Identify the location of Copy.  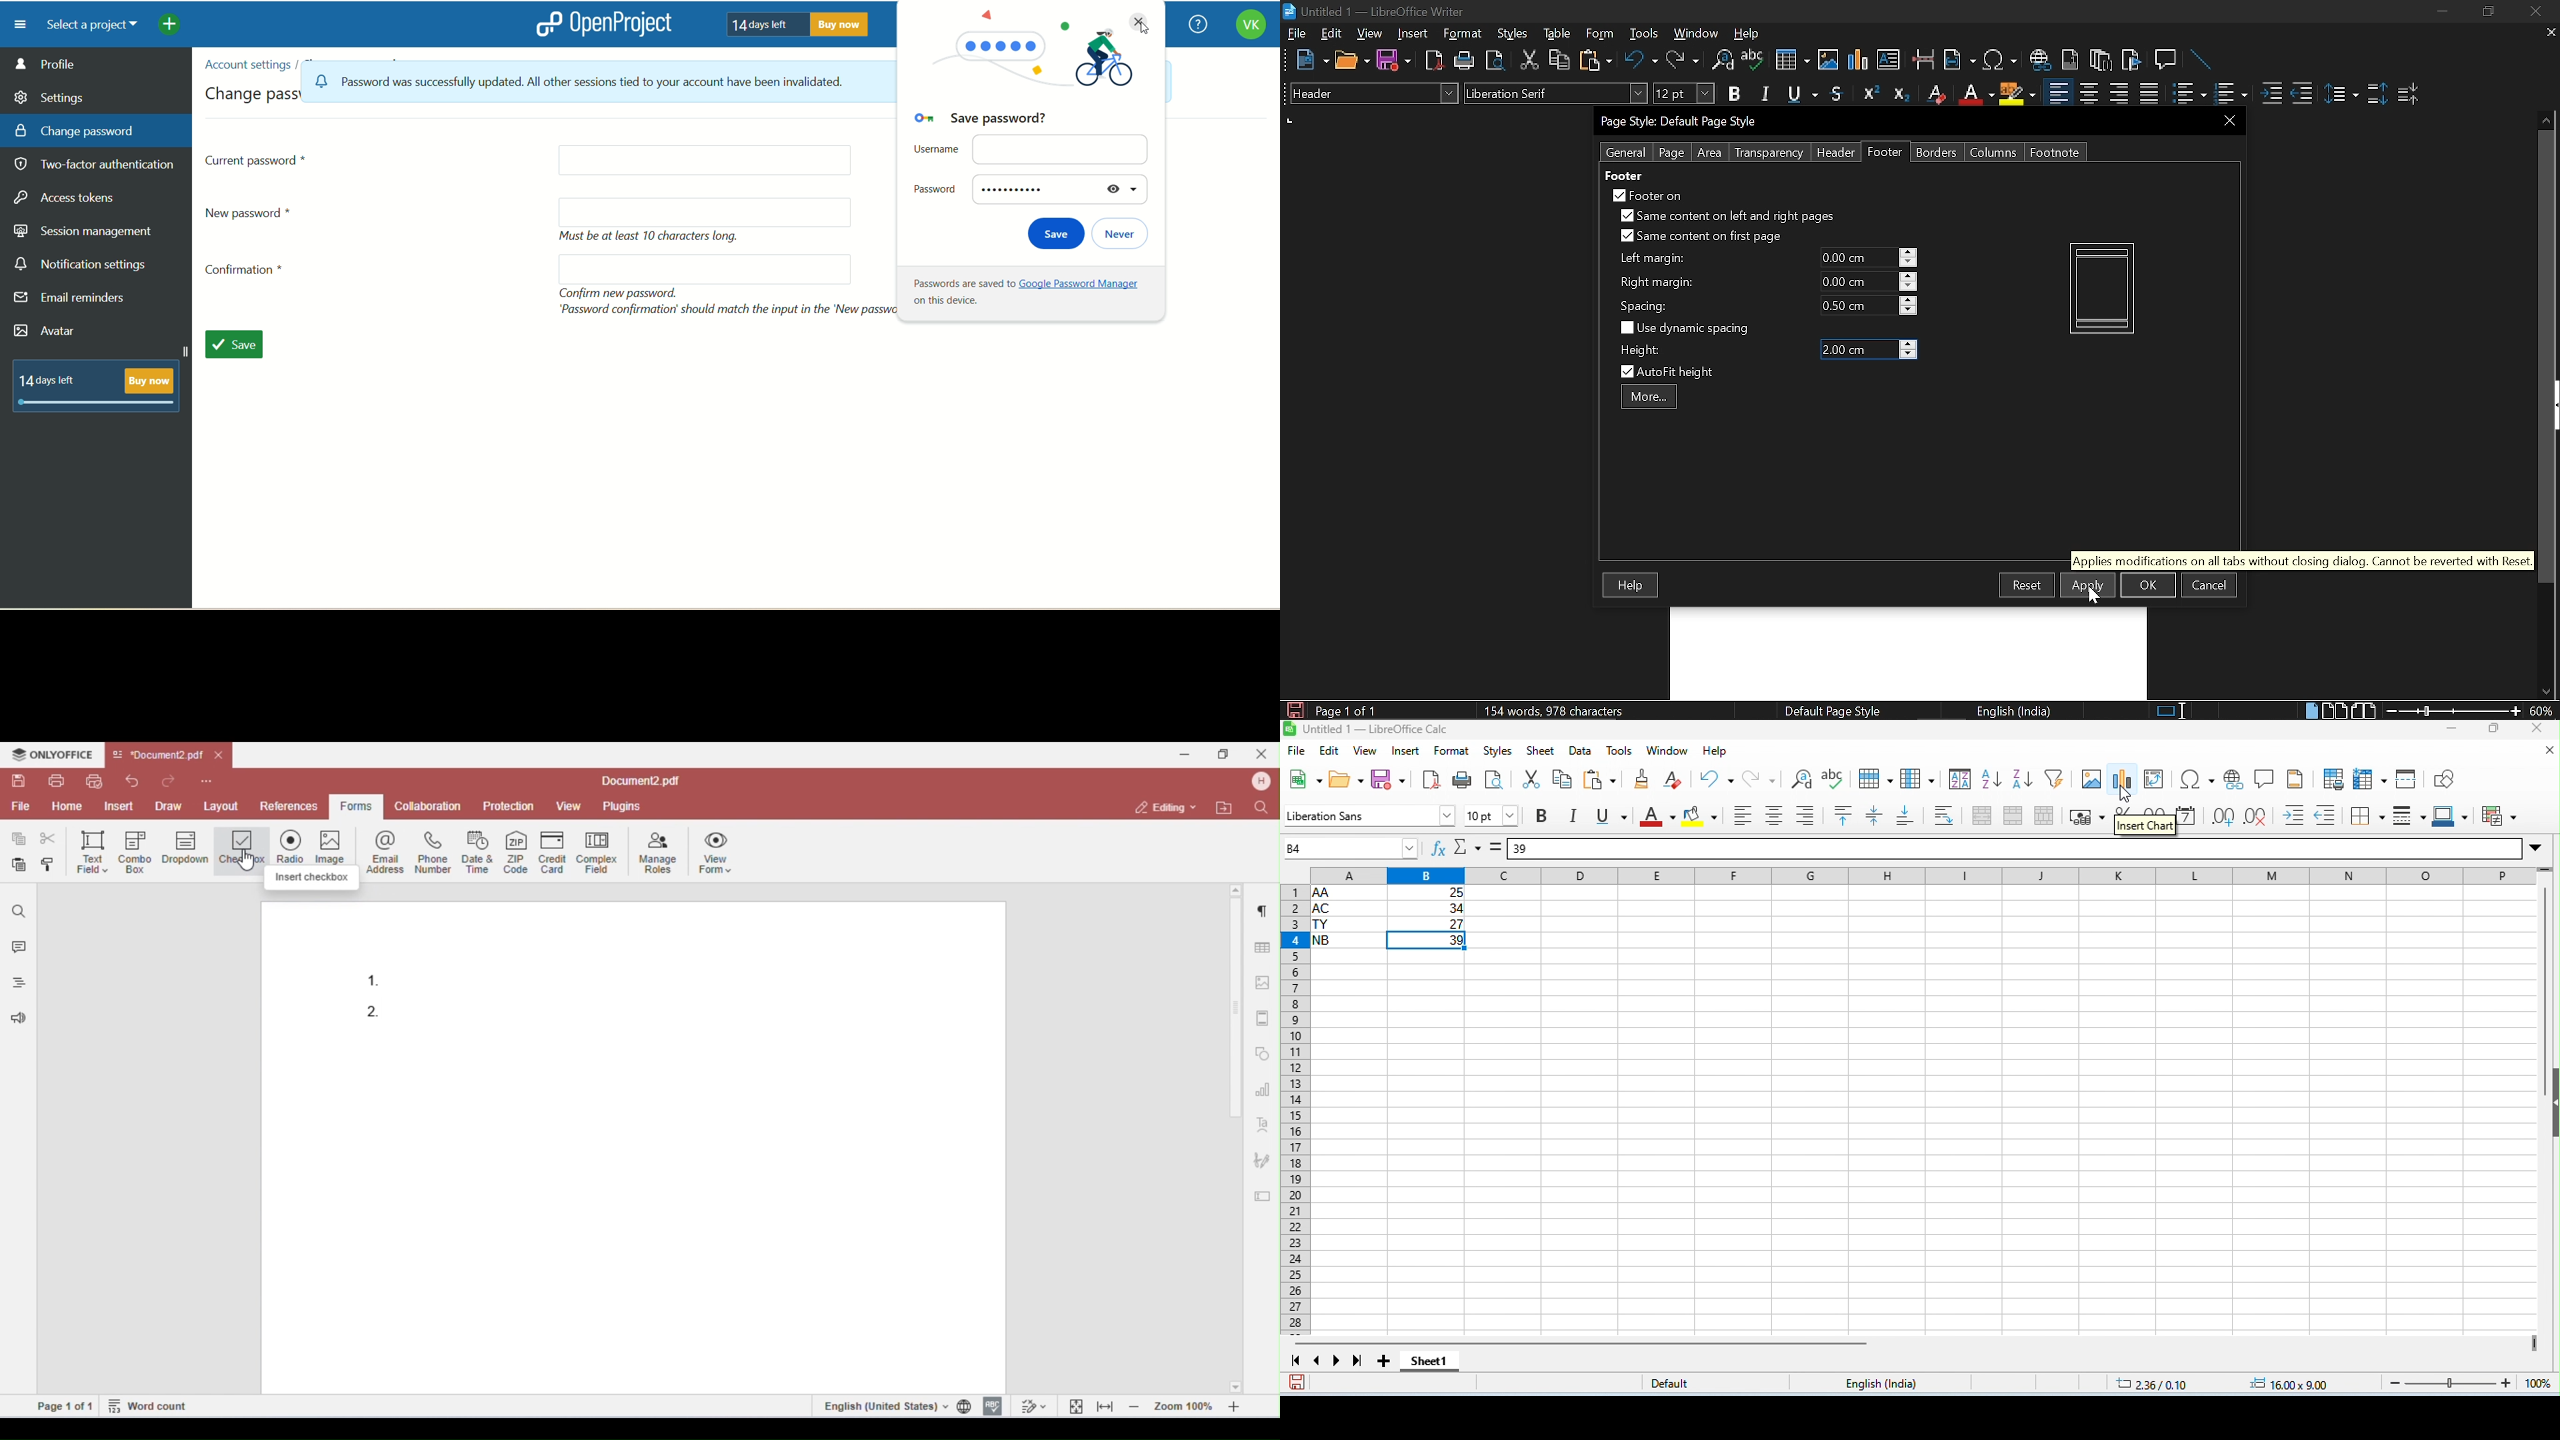
(1558, 60).